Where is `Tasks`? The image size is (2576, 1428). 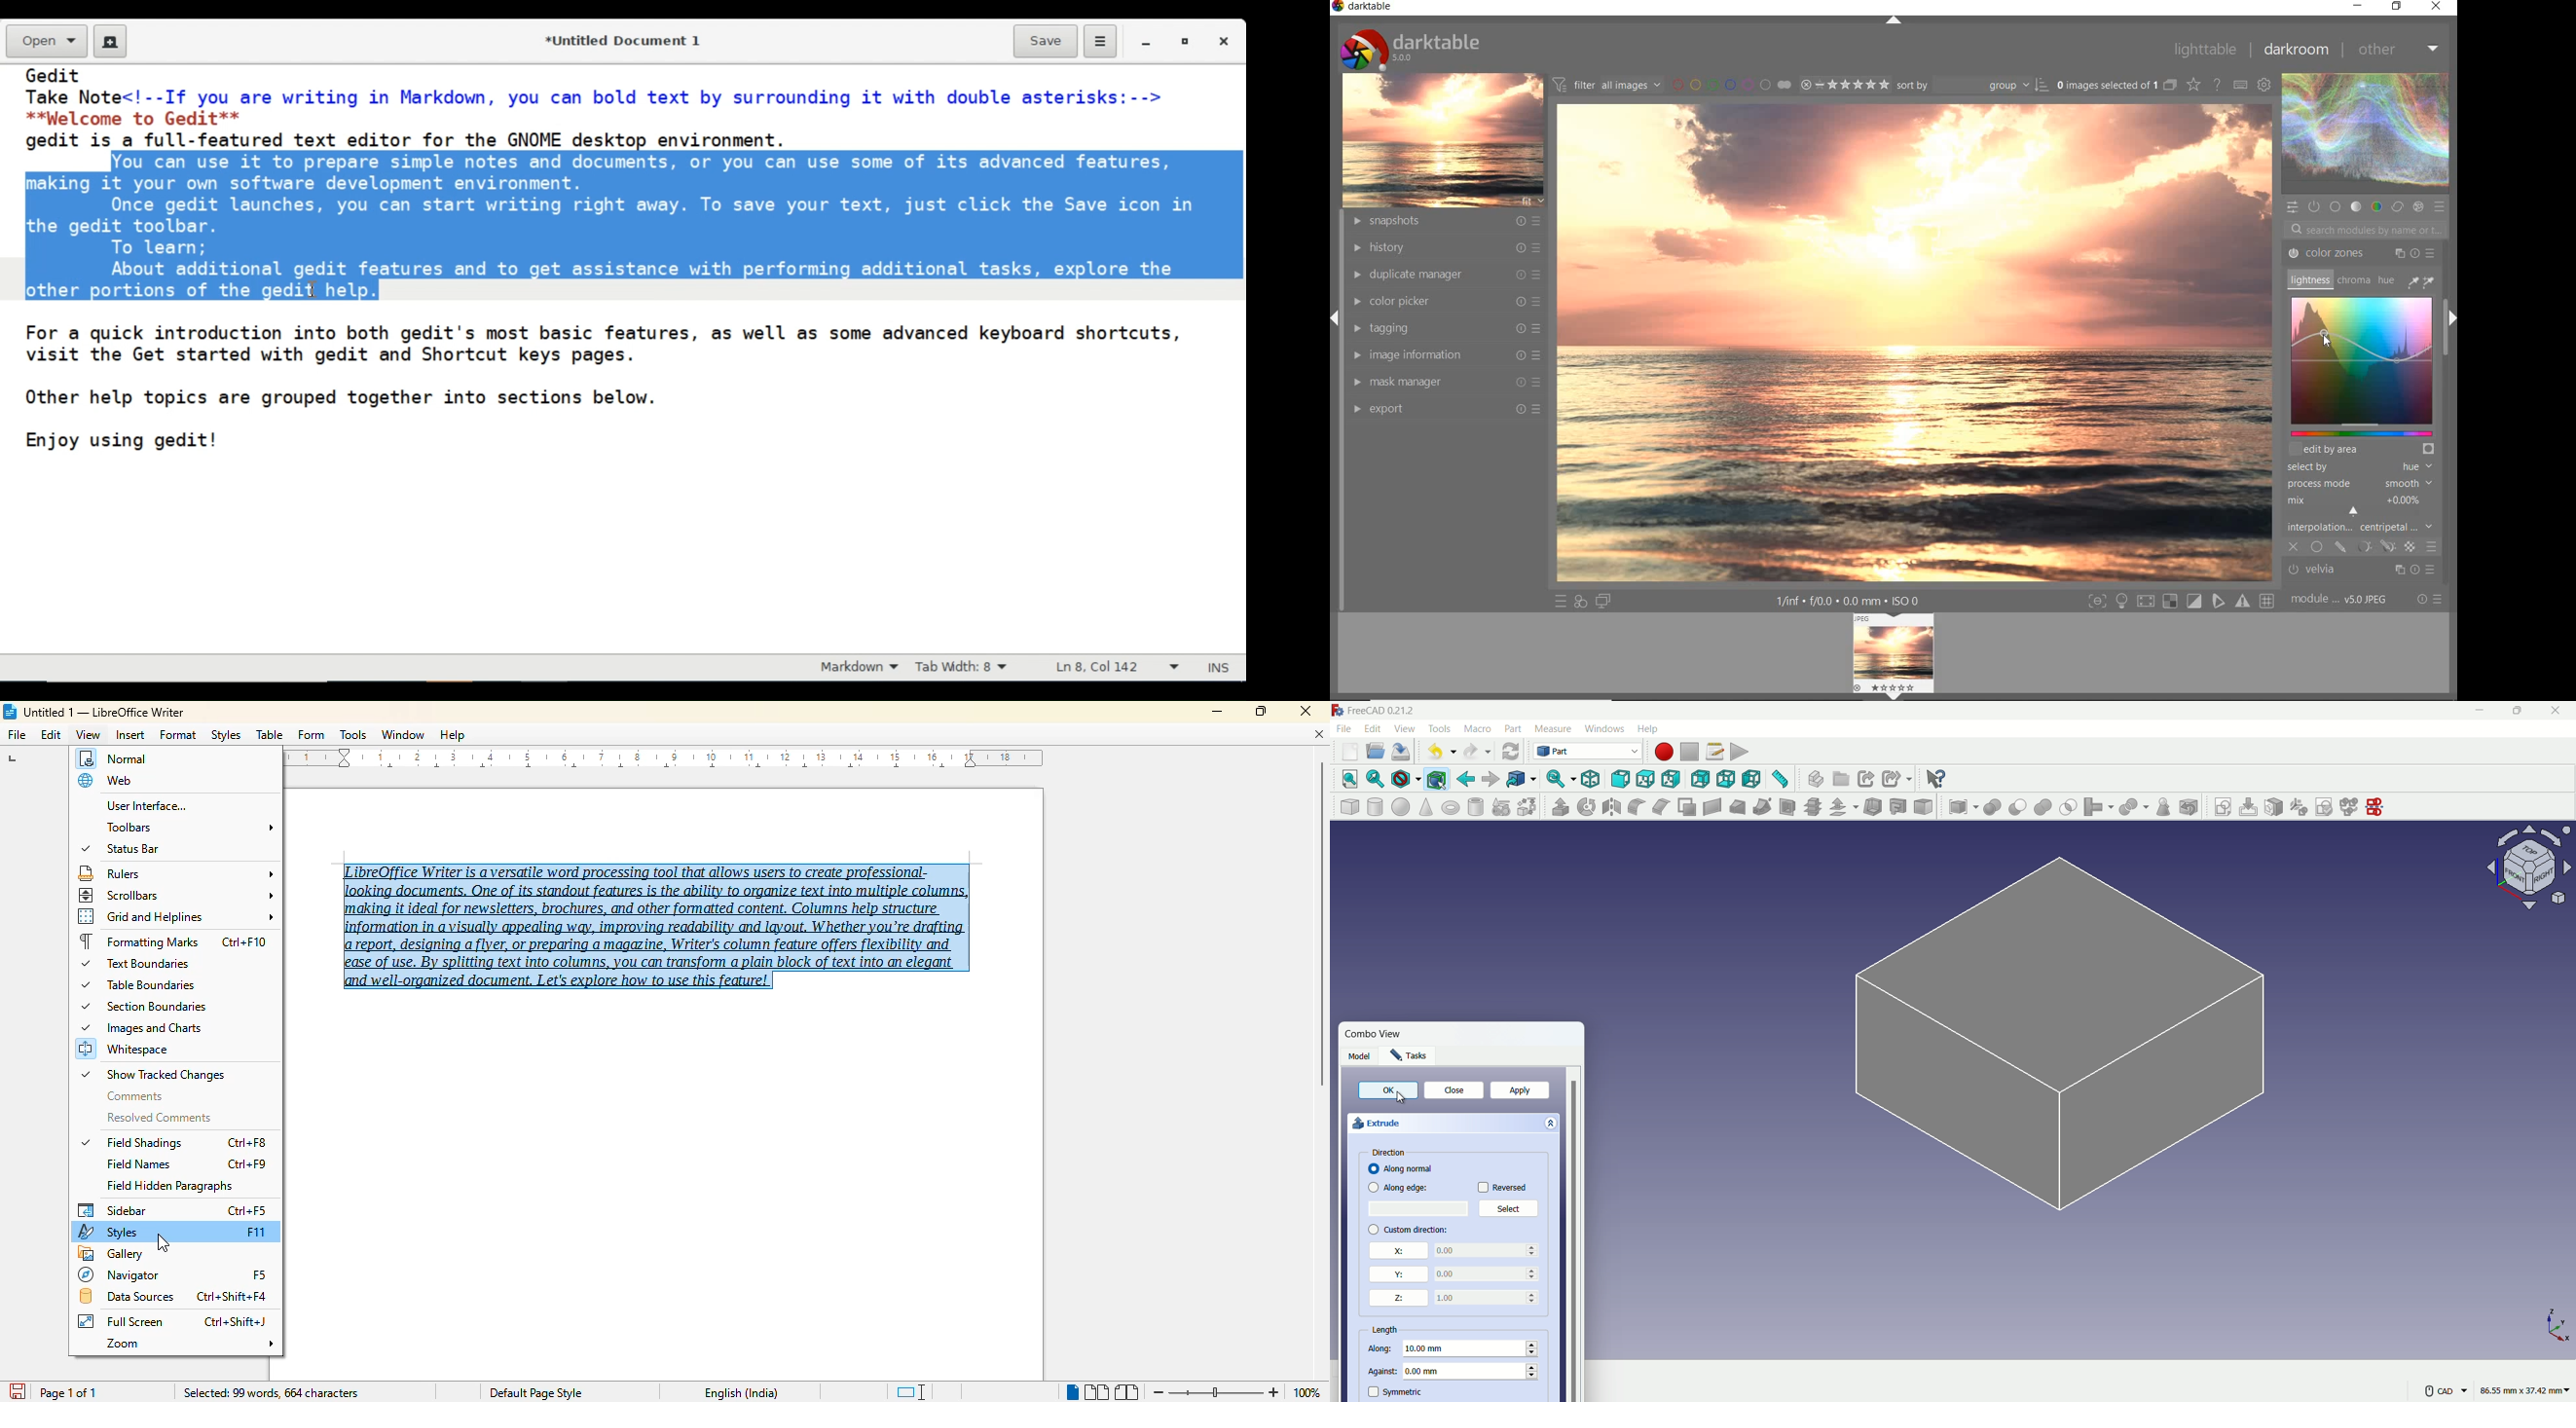 Tasks is located at coordinates (1408, 1055).